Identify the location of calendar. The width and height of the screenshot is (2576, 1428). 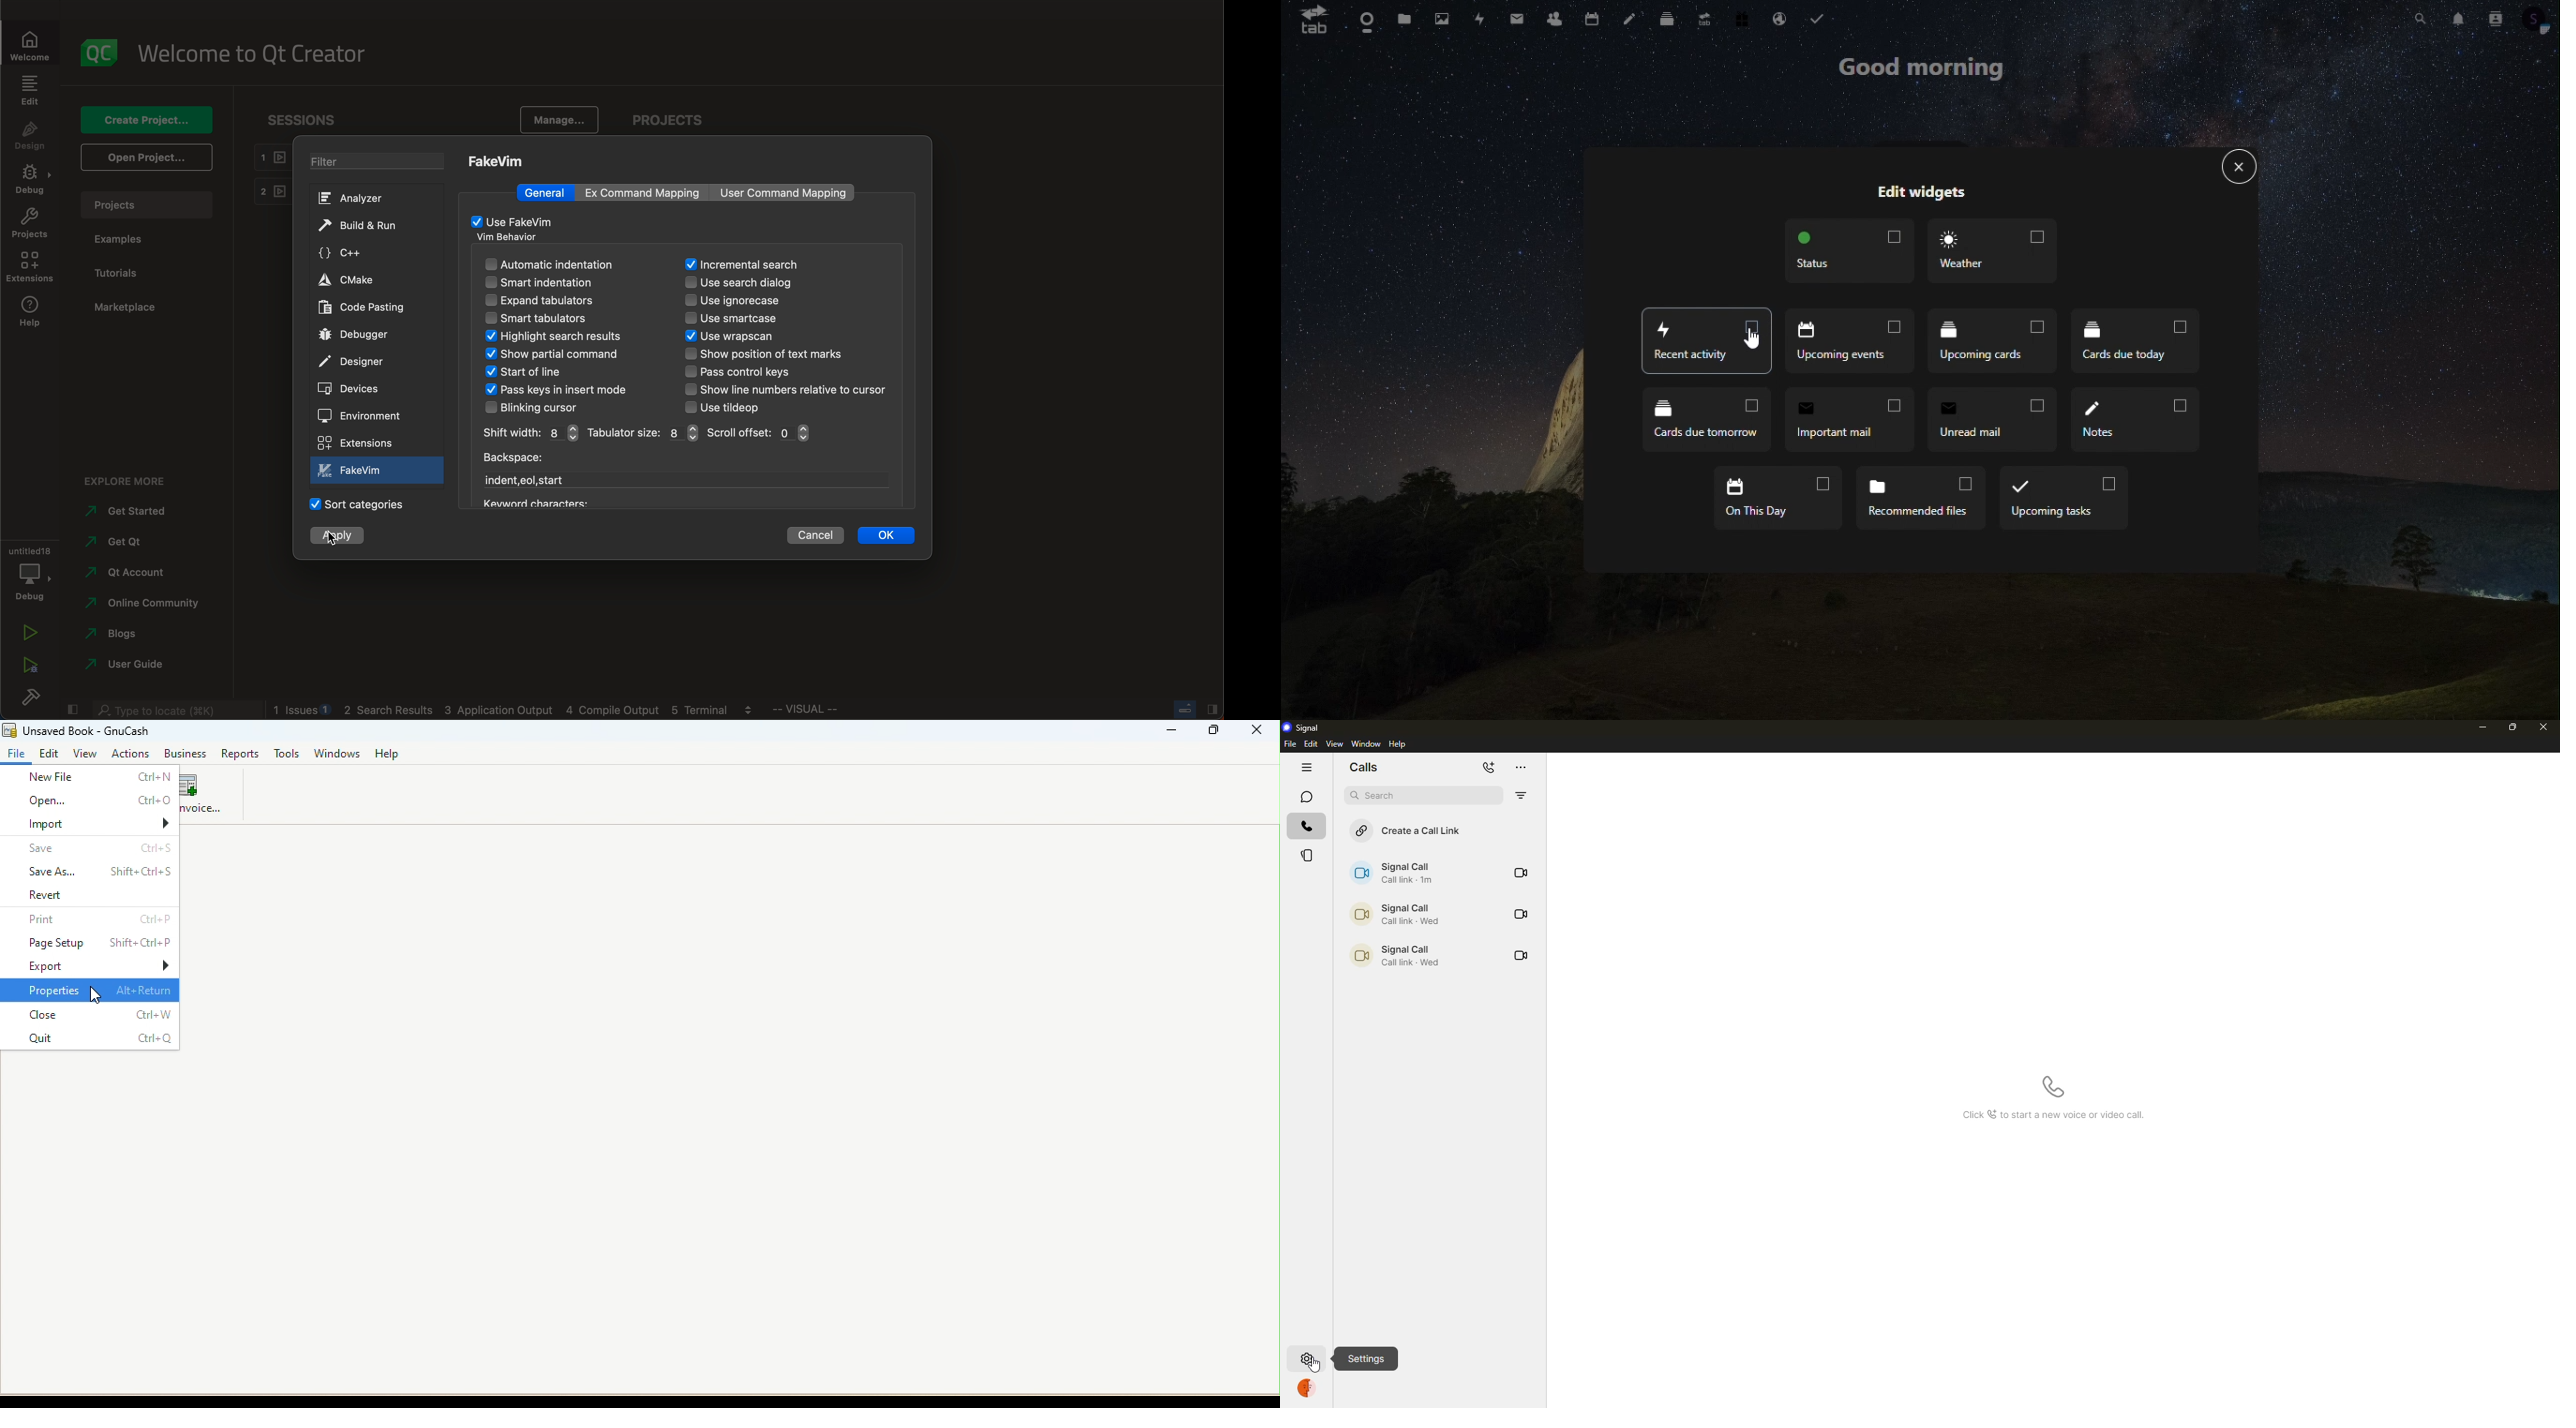
(1593, 22).